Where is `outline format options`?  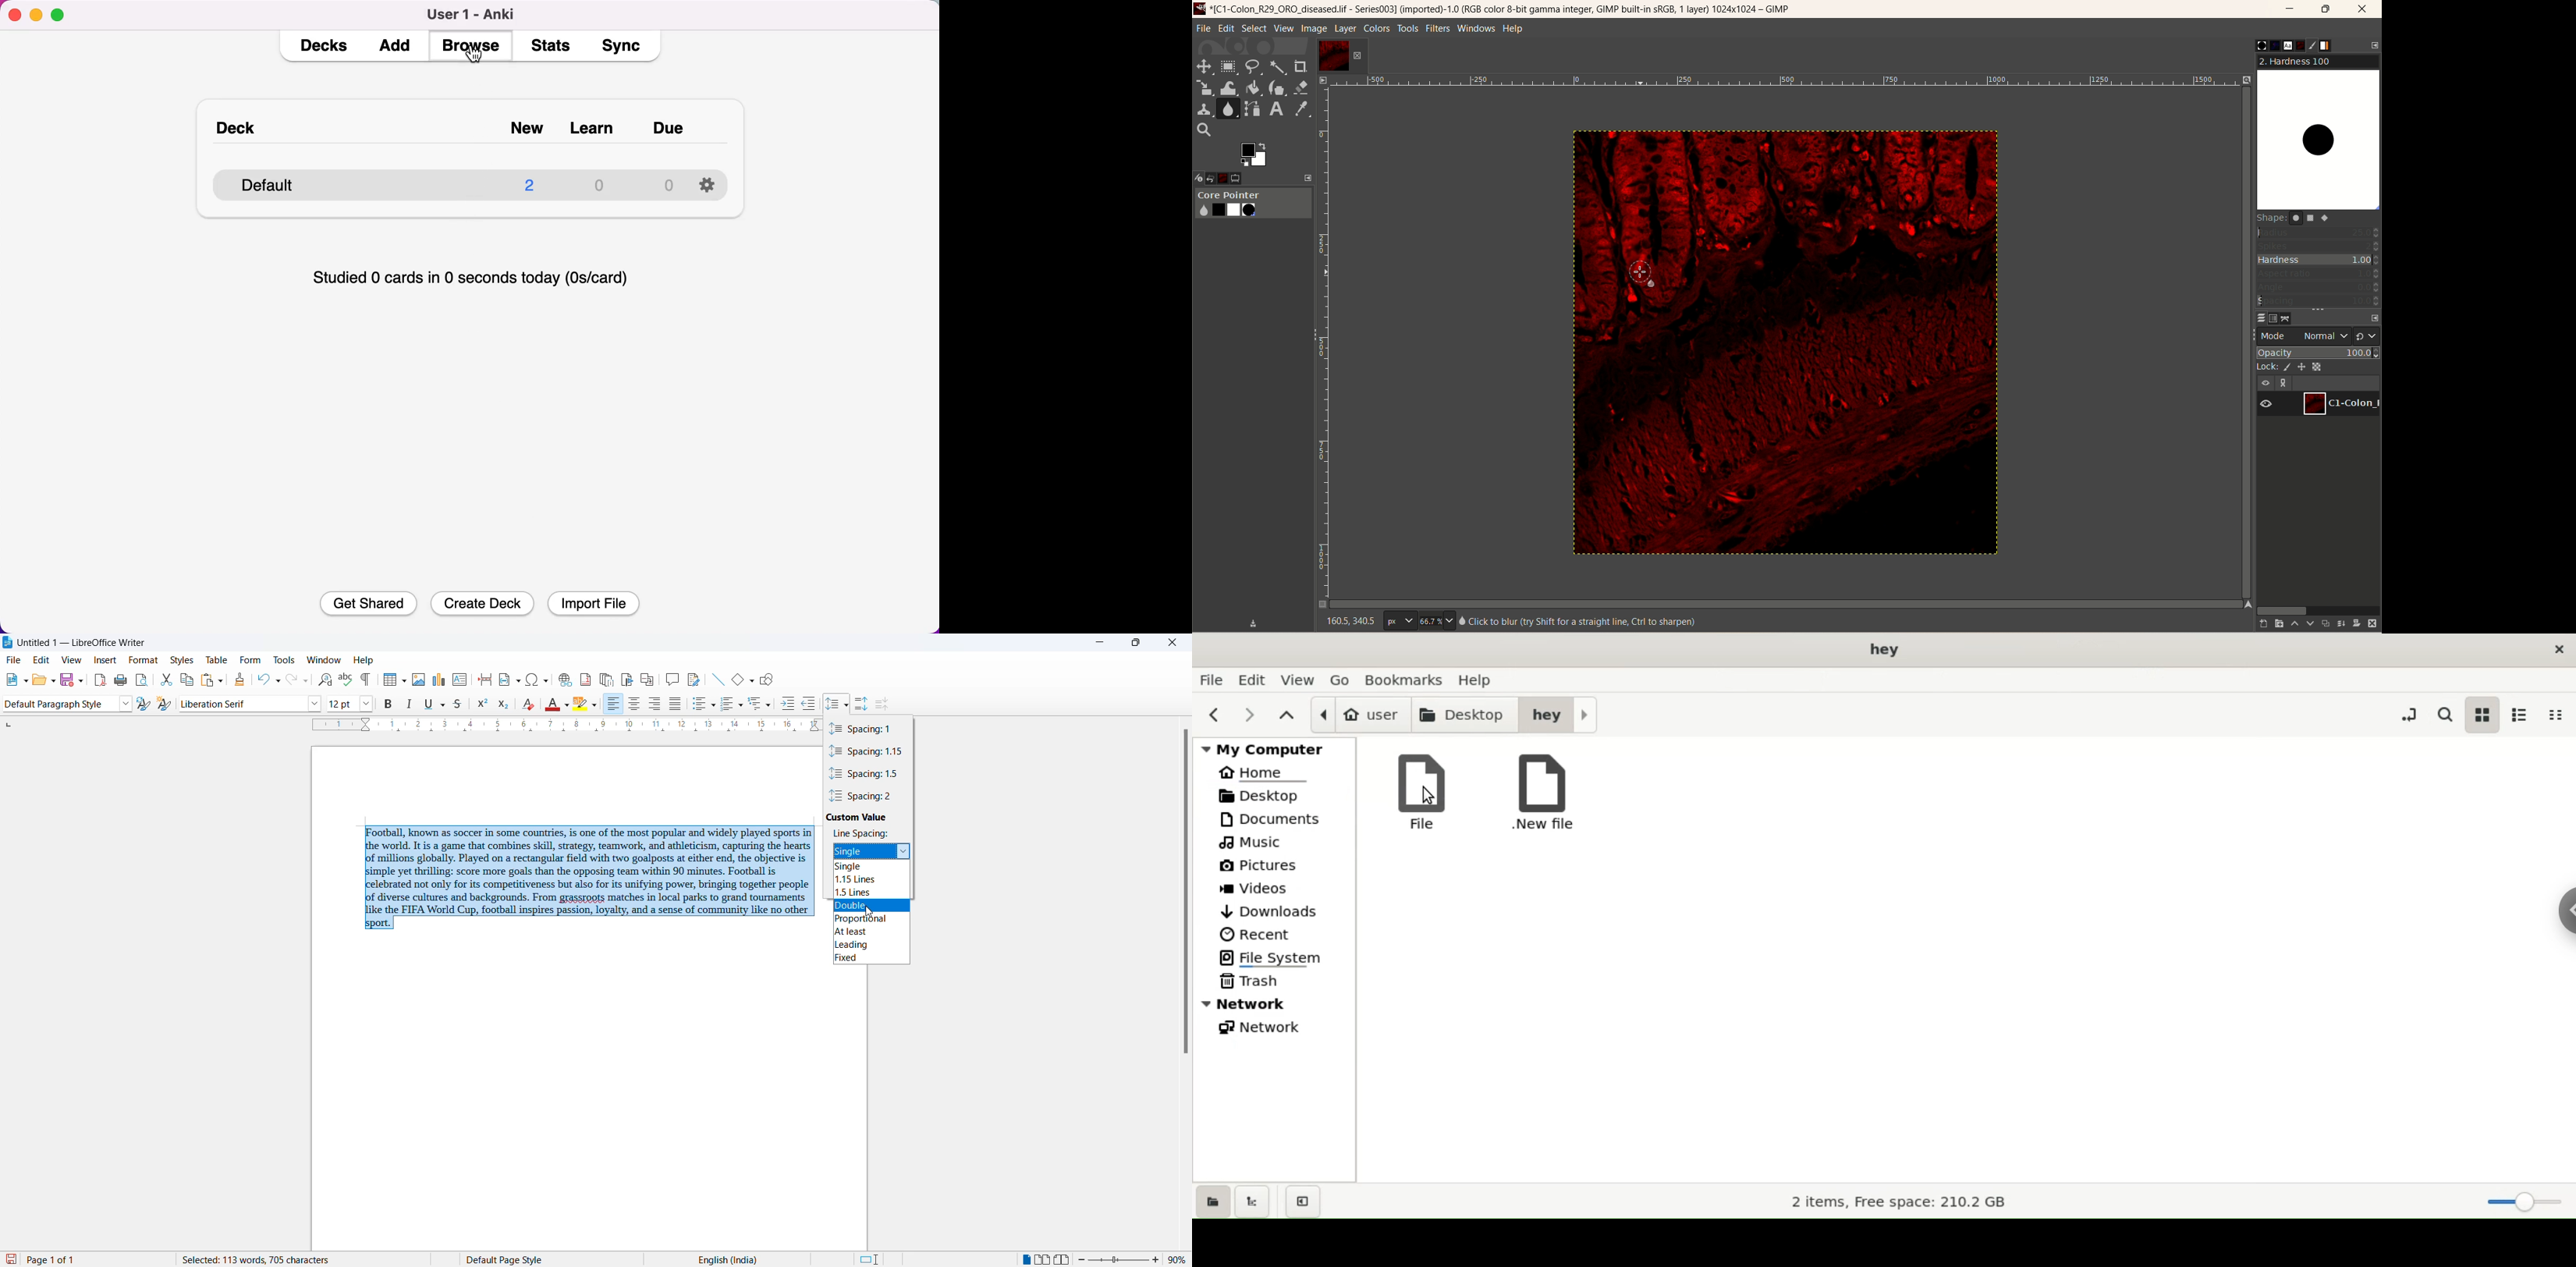 outline format options is located at coordinates (769, 705).